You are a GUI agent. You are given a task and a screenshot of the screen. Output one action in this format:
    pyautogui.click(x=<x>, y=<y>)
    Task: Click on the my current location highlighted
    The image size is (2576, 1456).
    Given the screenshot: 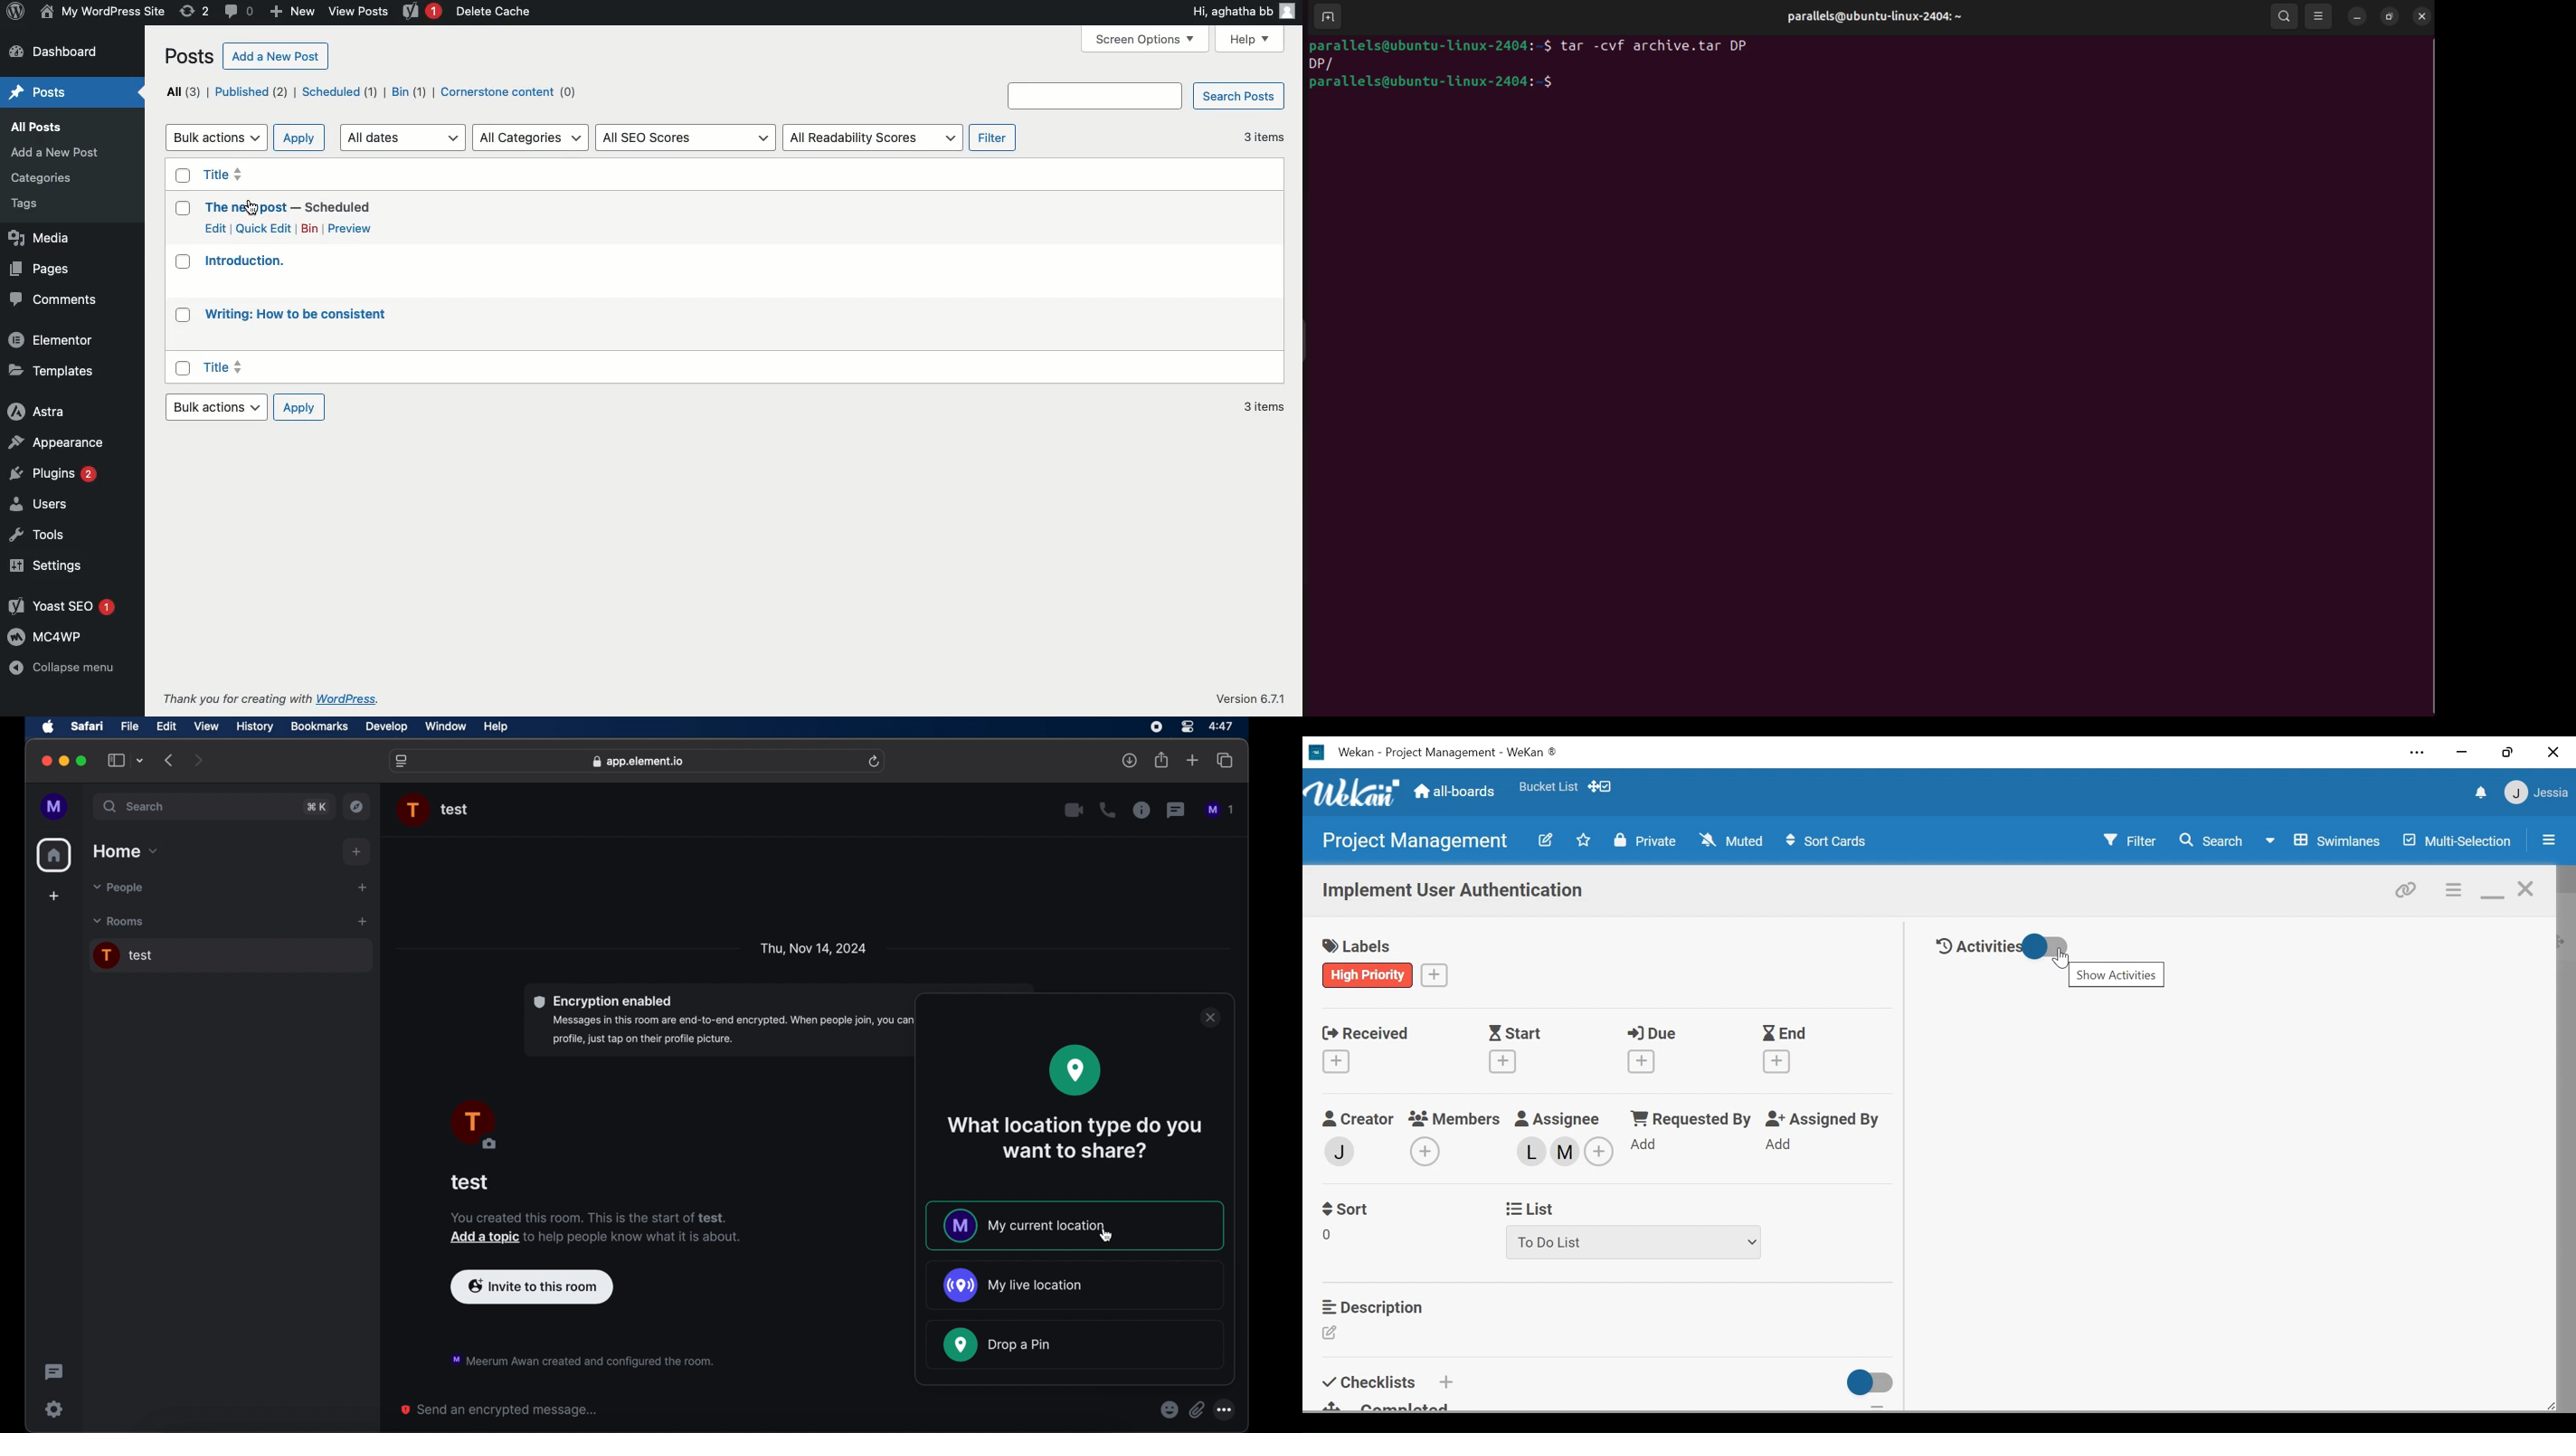 What is the action you would take?
    pyautogui.click(x=1075, y=1226)
    